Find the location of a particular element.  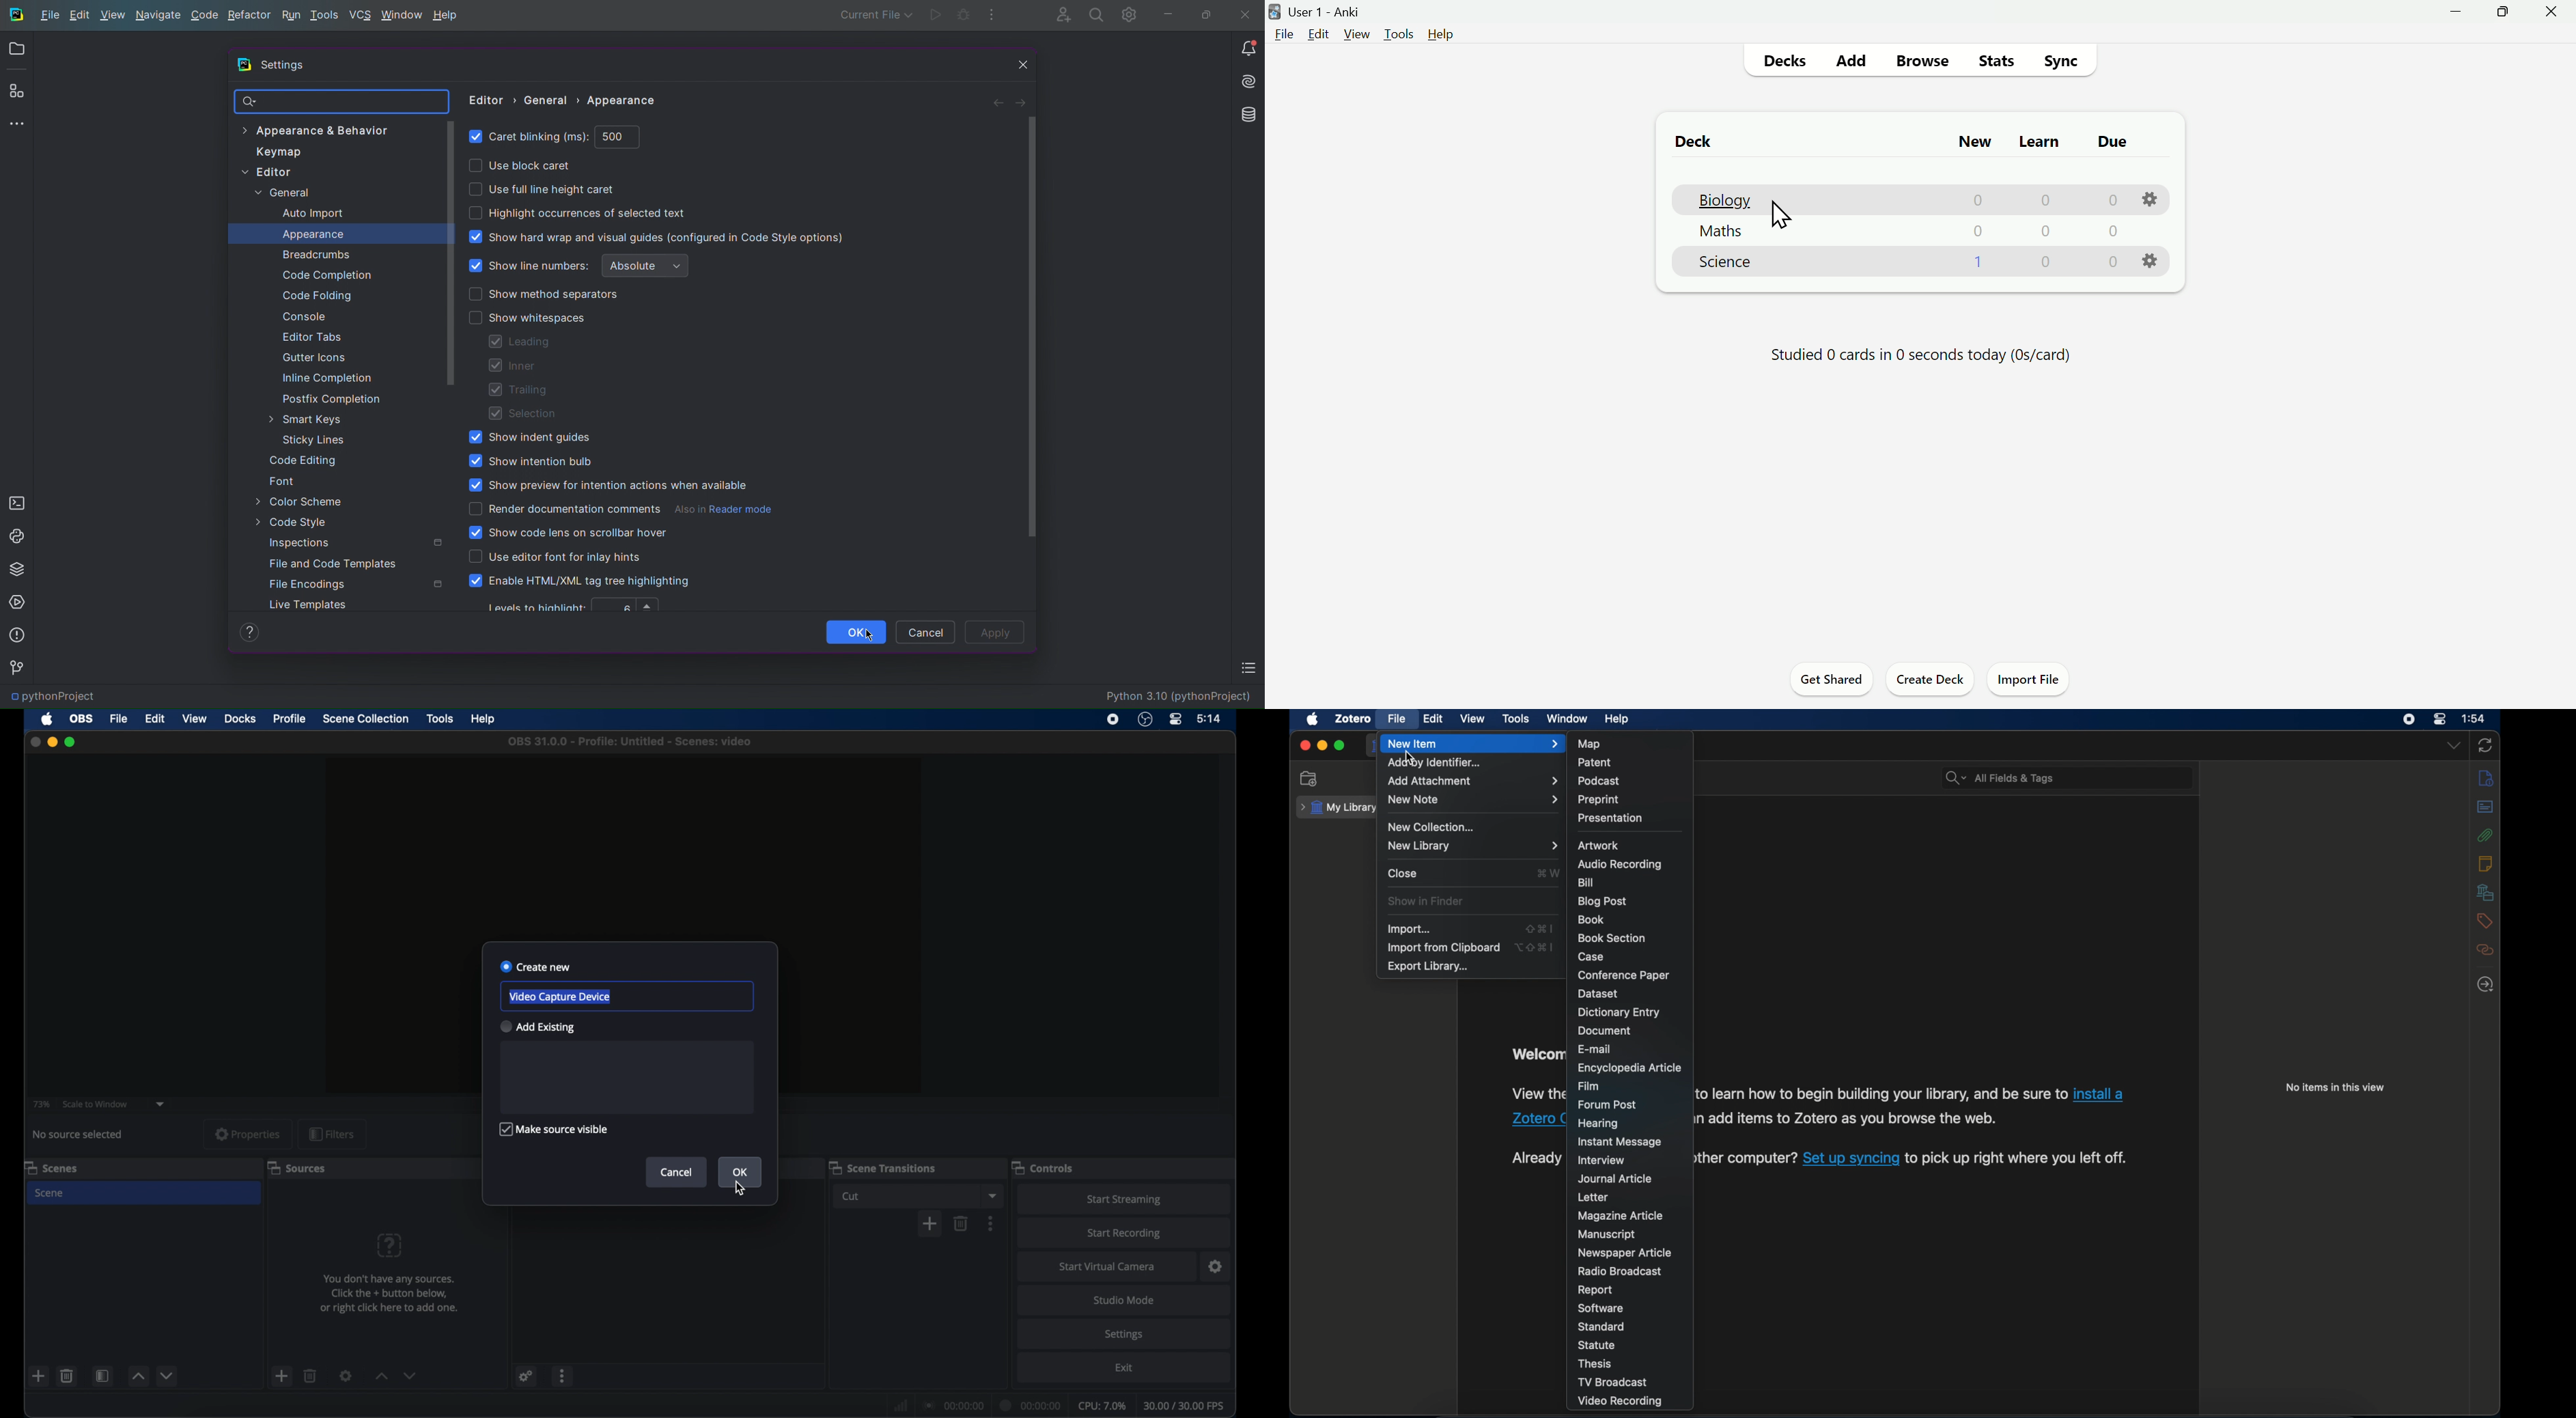

start virtual camera is located at coordinates (1108, 1266).